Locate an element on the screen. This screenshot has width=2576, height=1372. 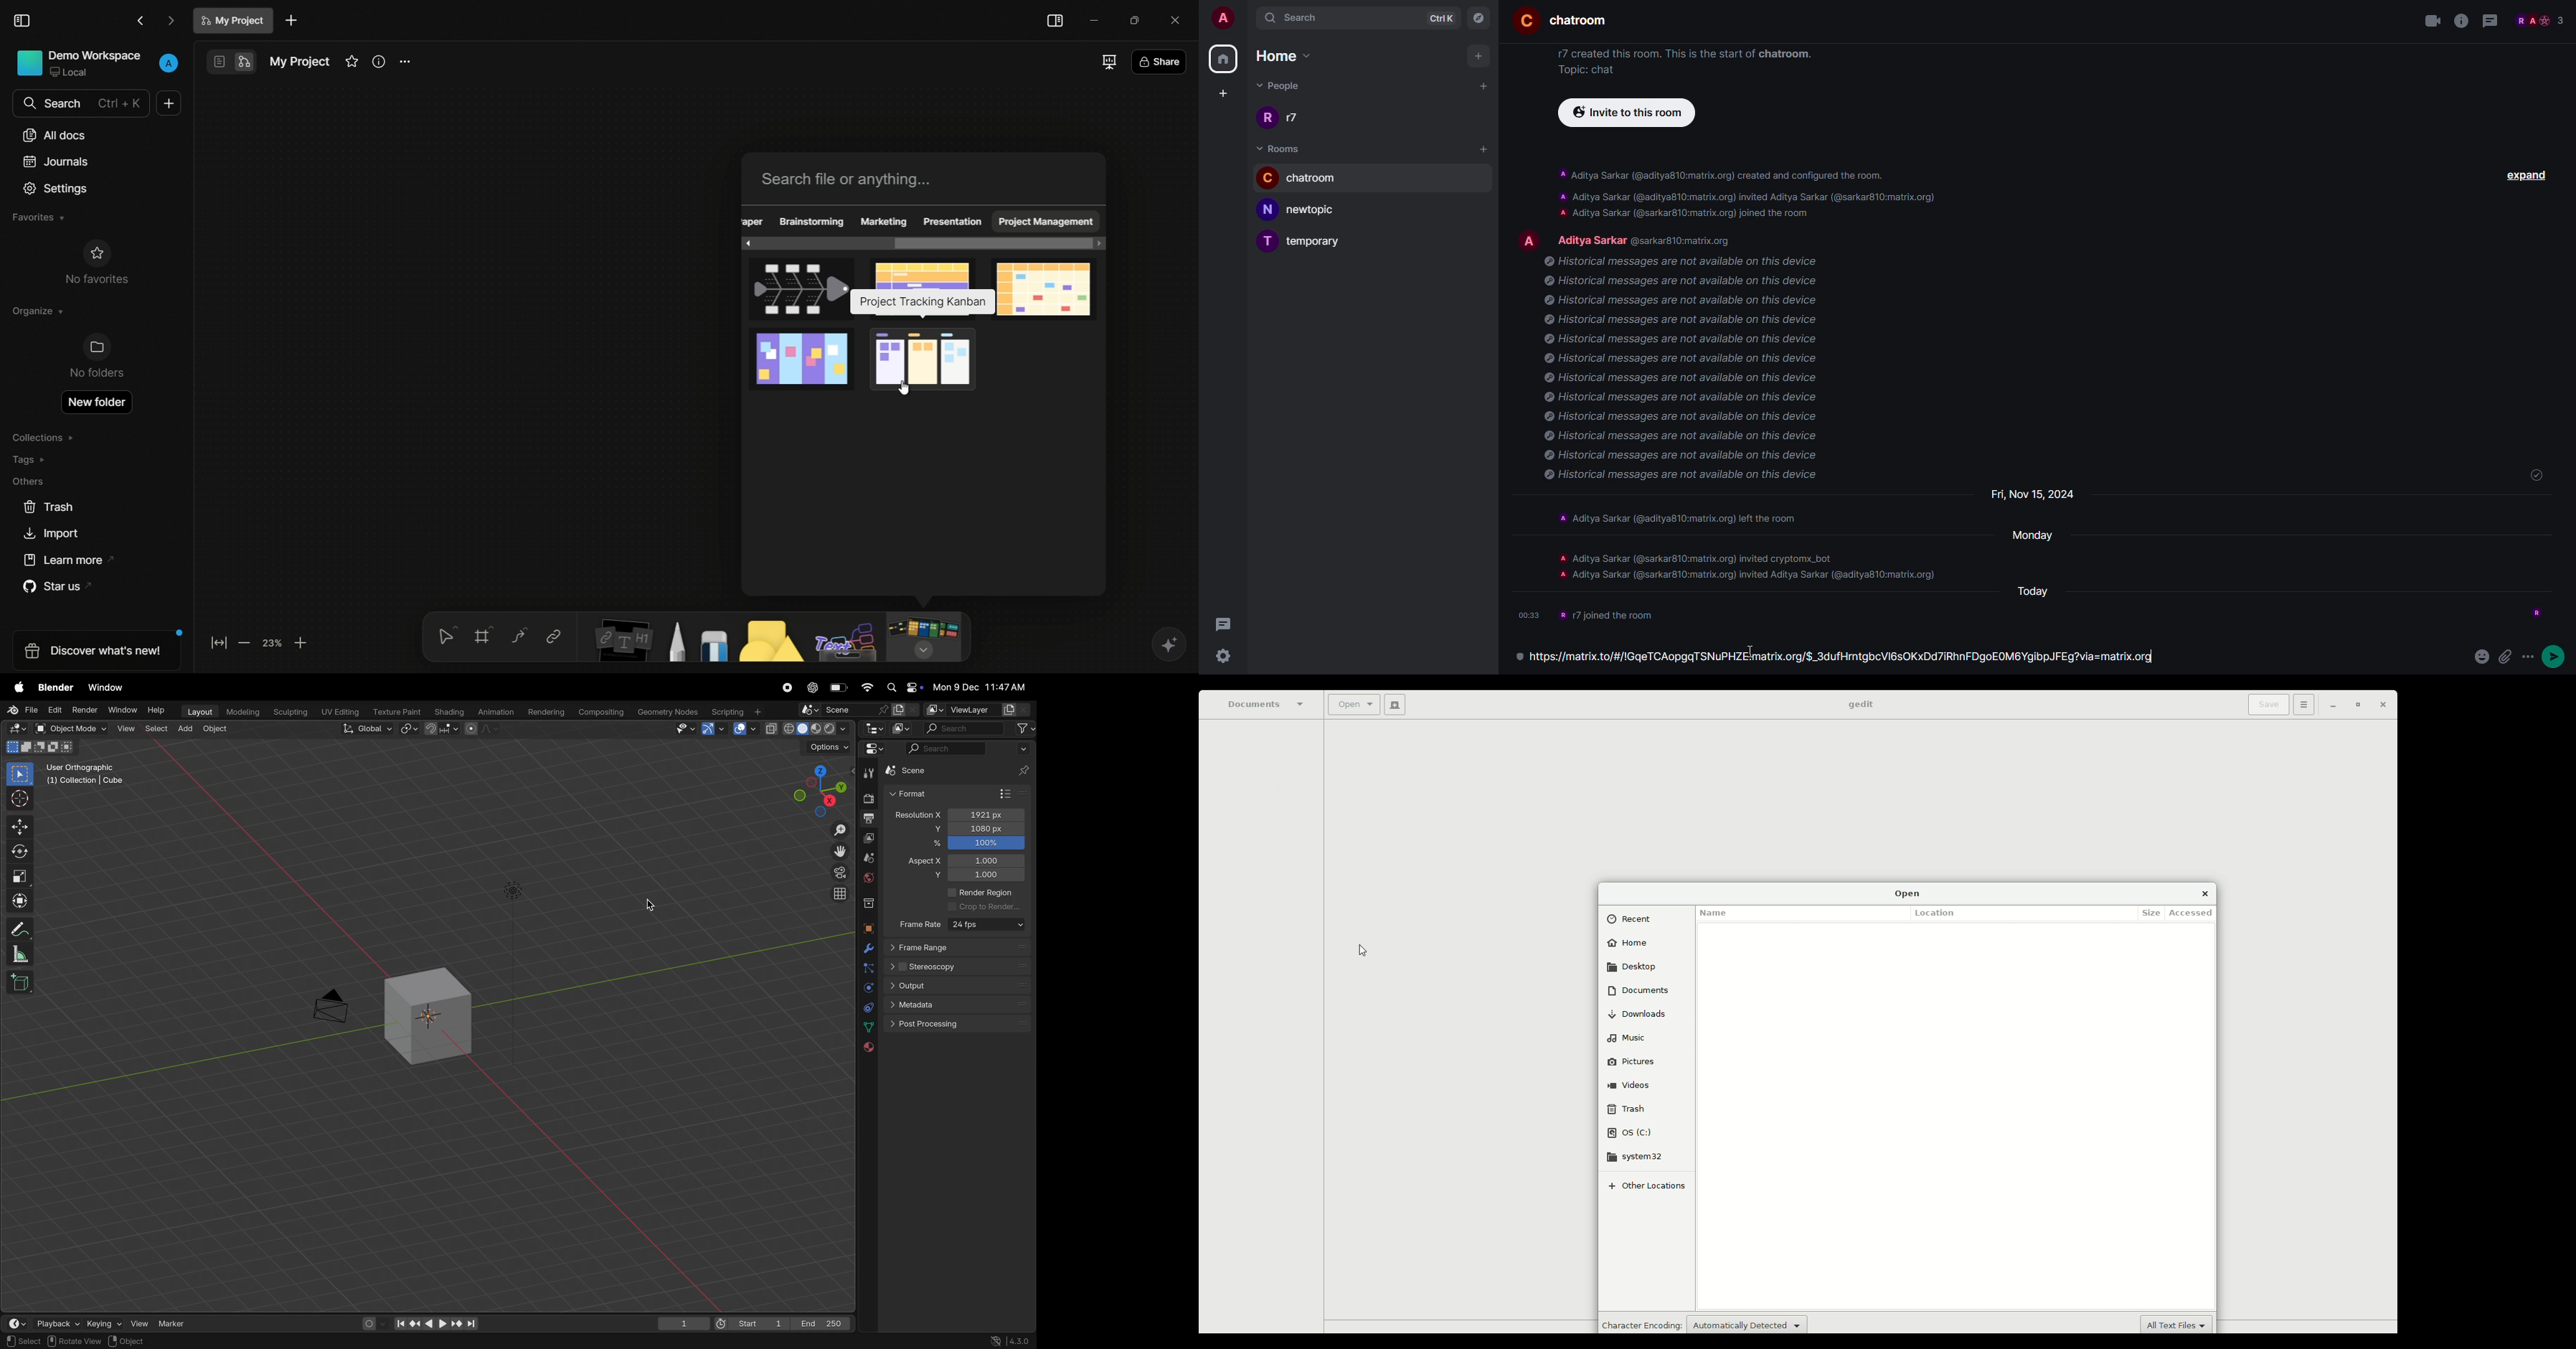
threads is located at coordinates (1222, 624).